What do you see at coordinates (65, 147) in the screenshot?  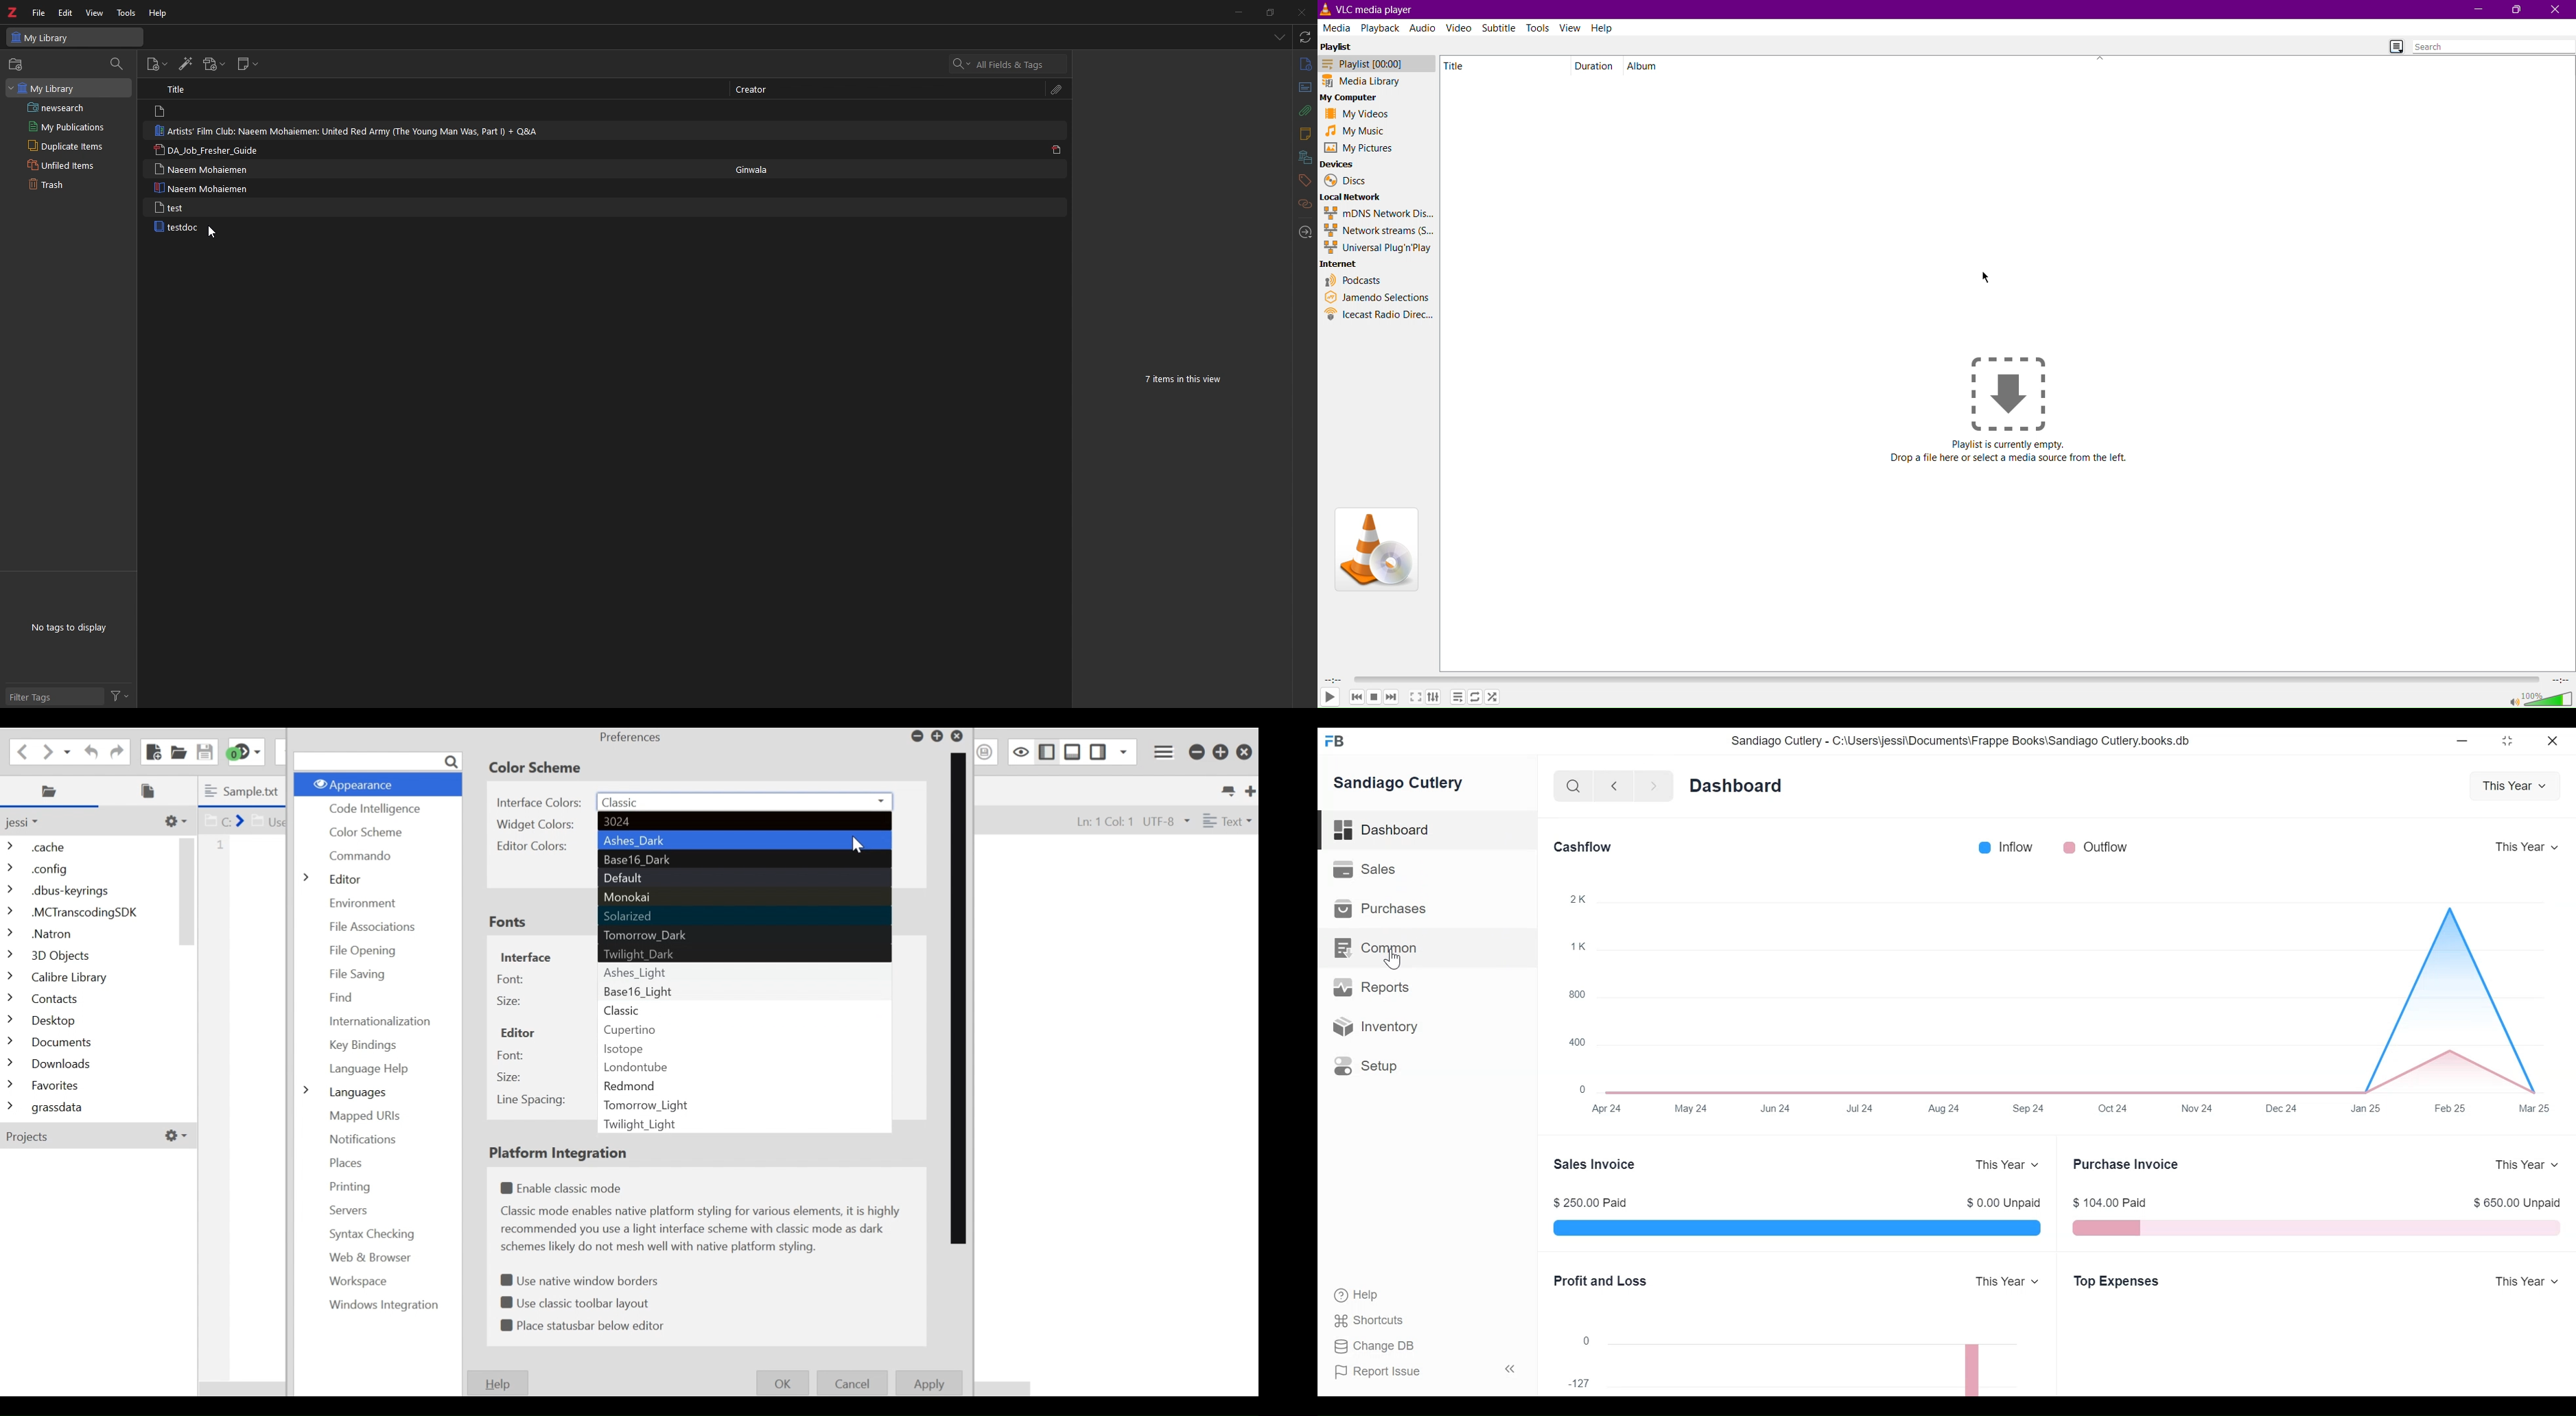 I see `Duplicate Items` at bounding box center [65, 147].